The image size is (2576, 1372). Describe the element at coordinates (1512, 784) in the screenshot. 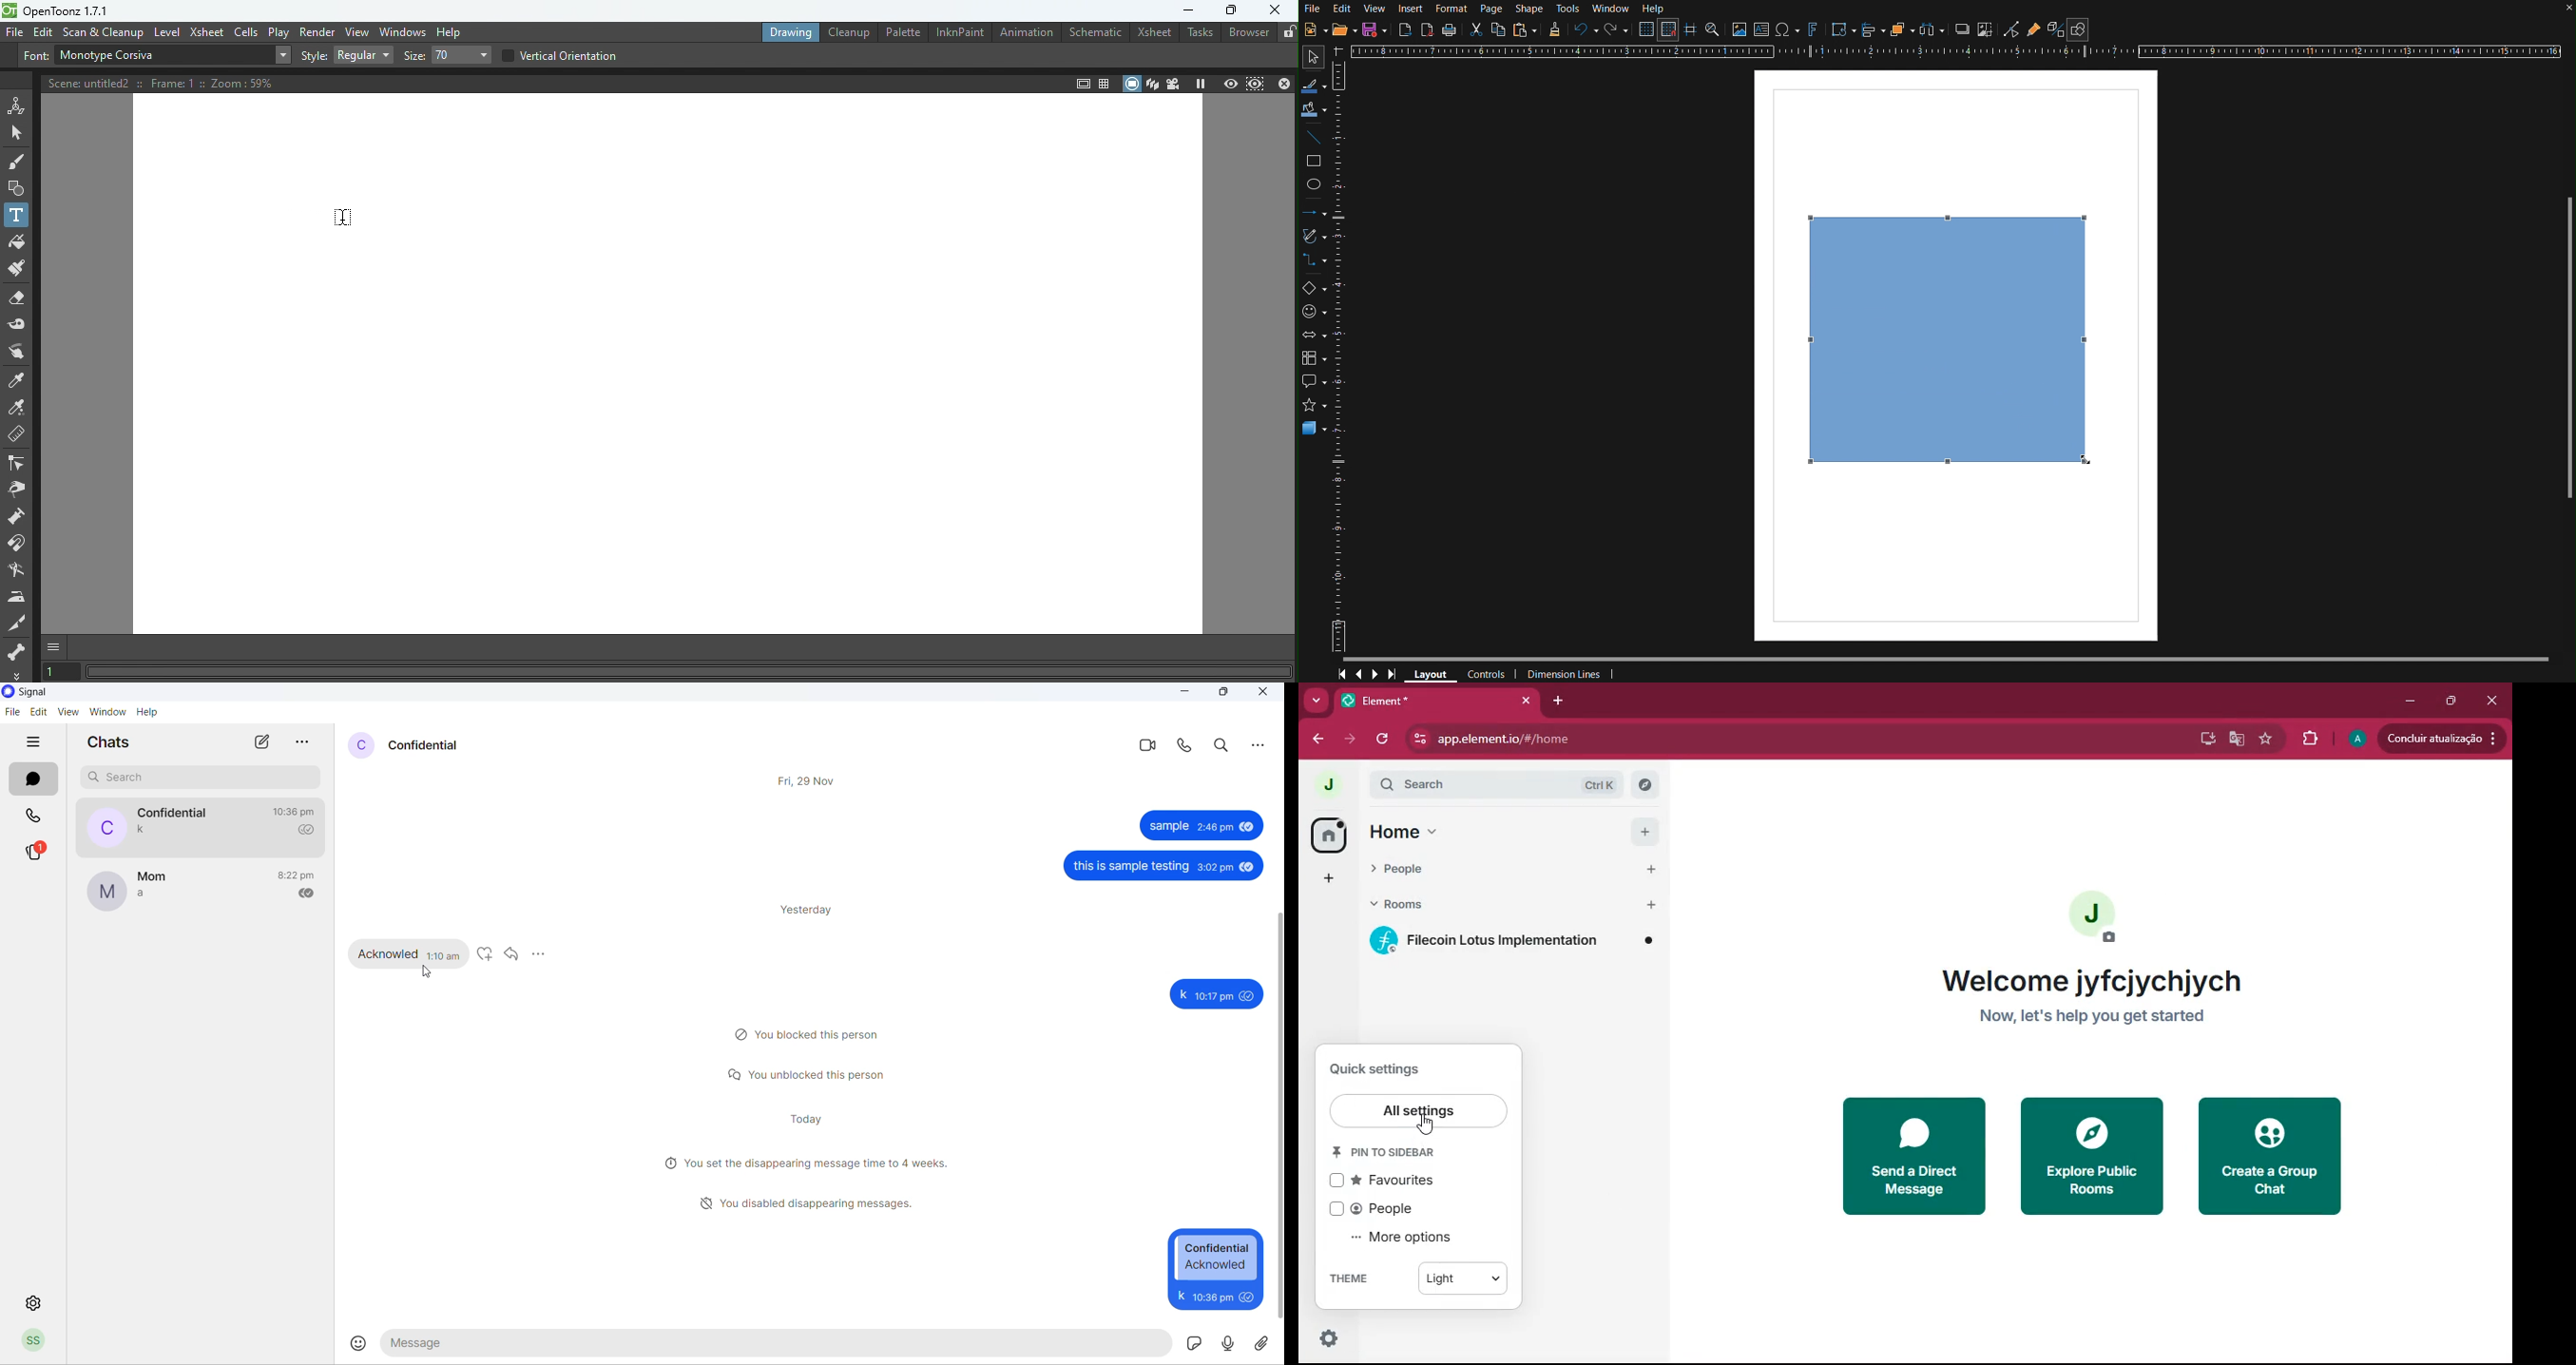

I see `search` at that location.